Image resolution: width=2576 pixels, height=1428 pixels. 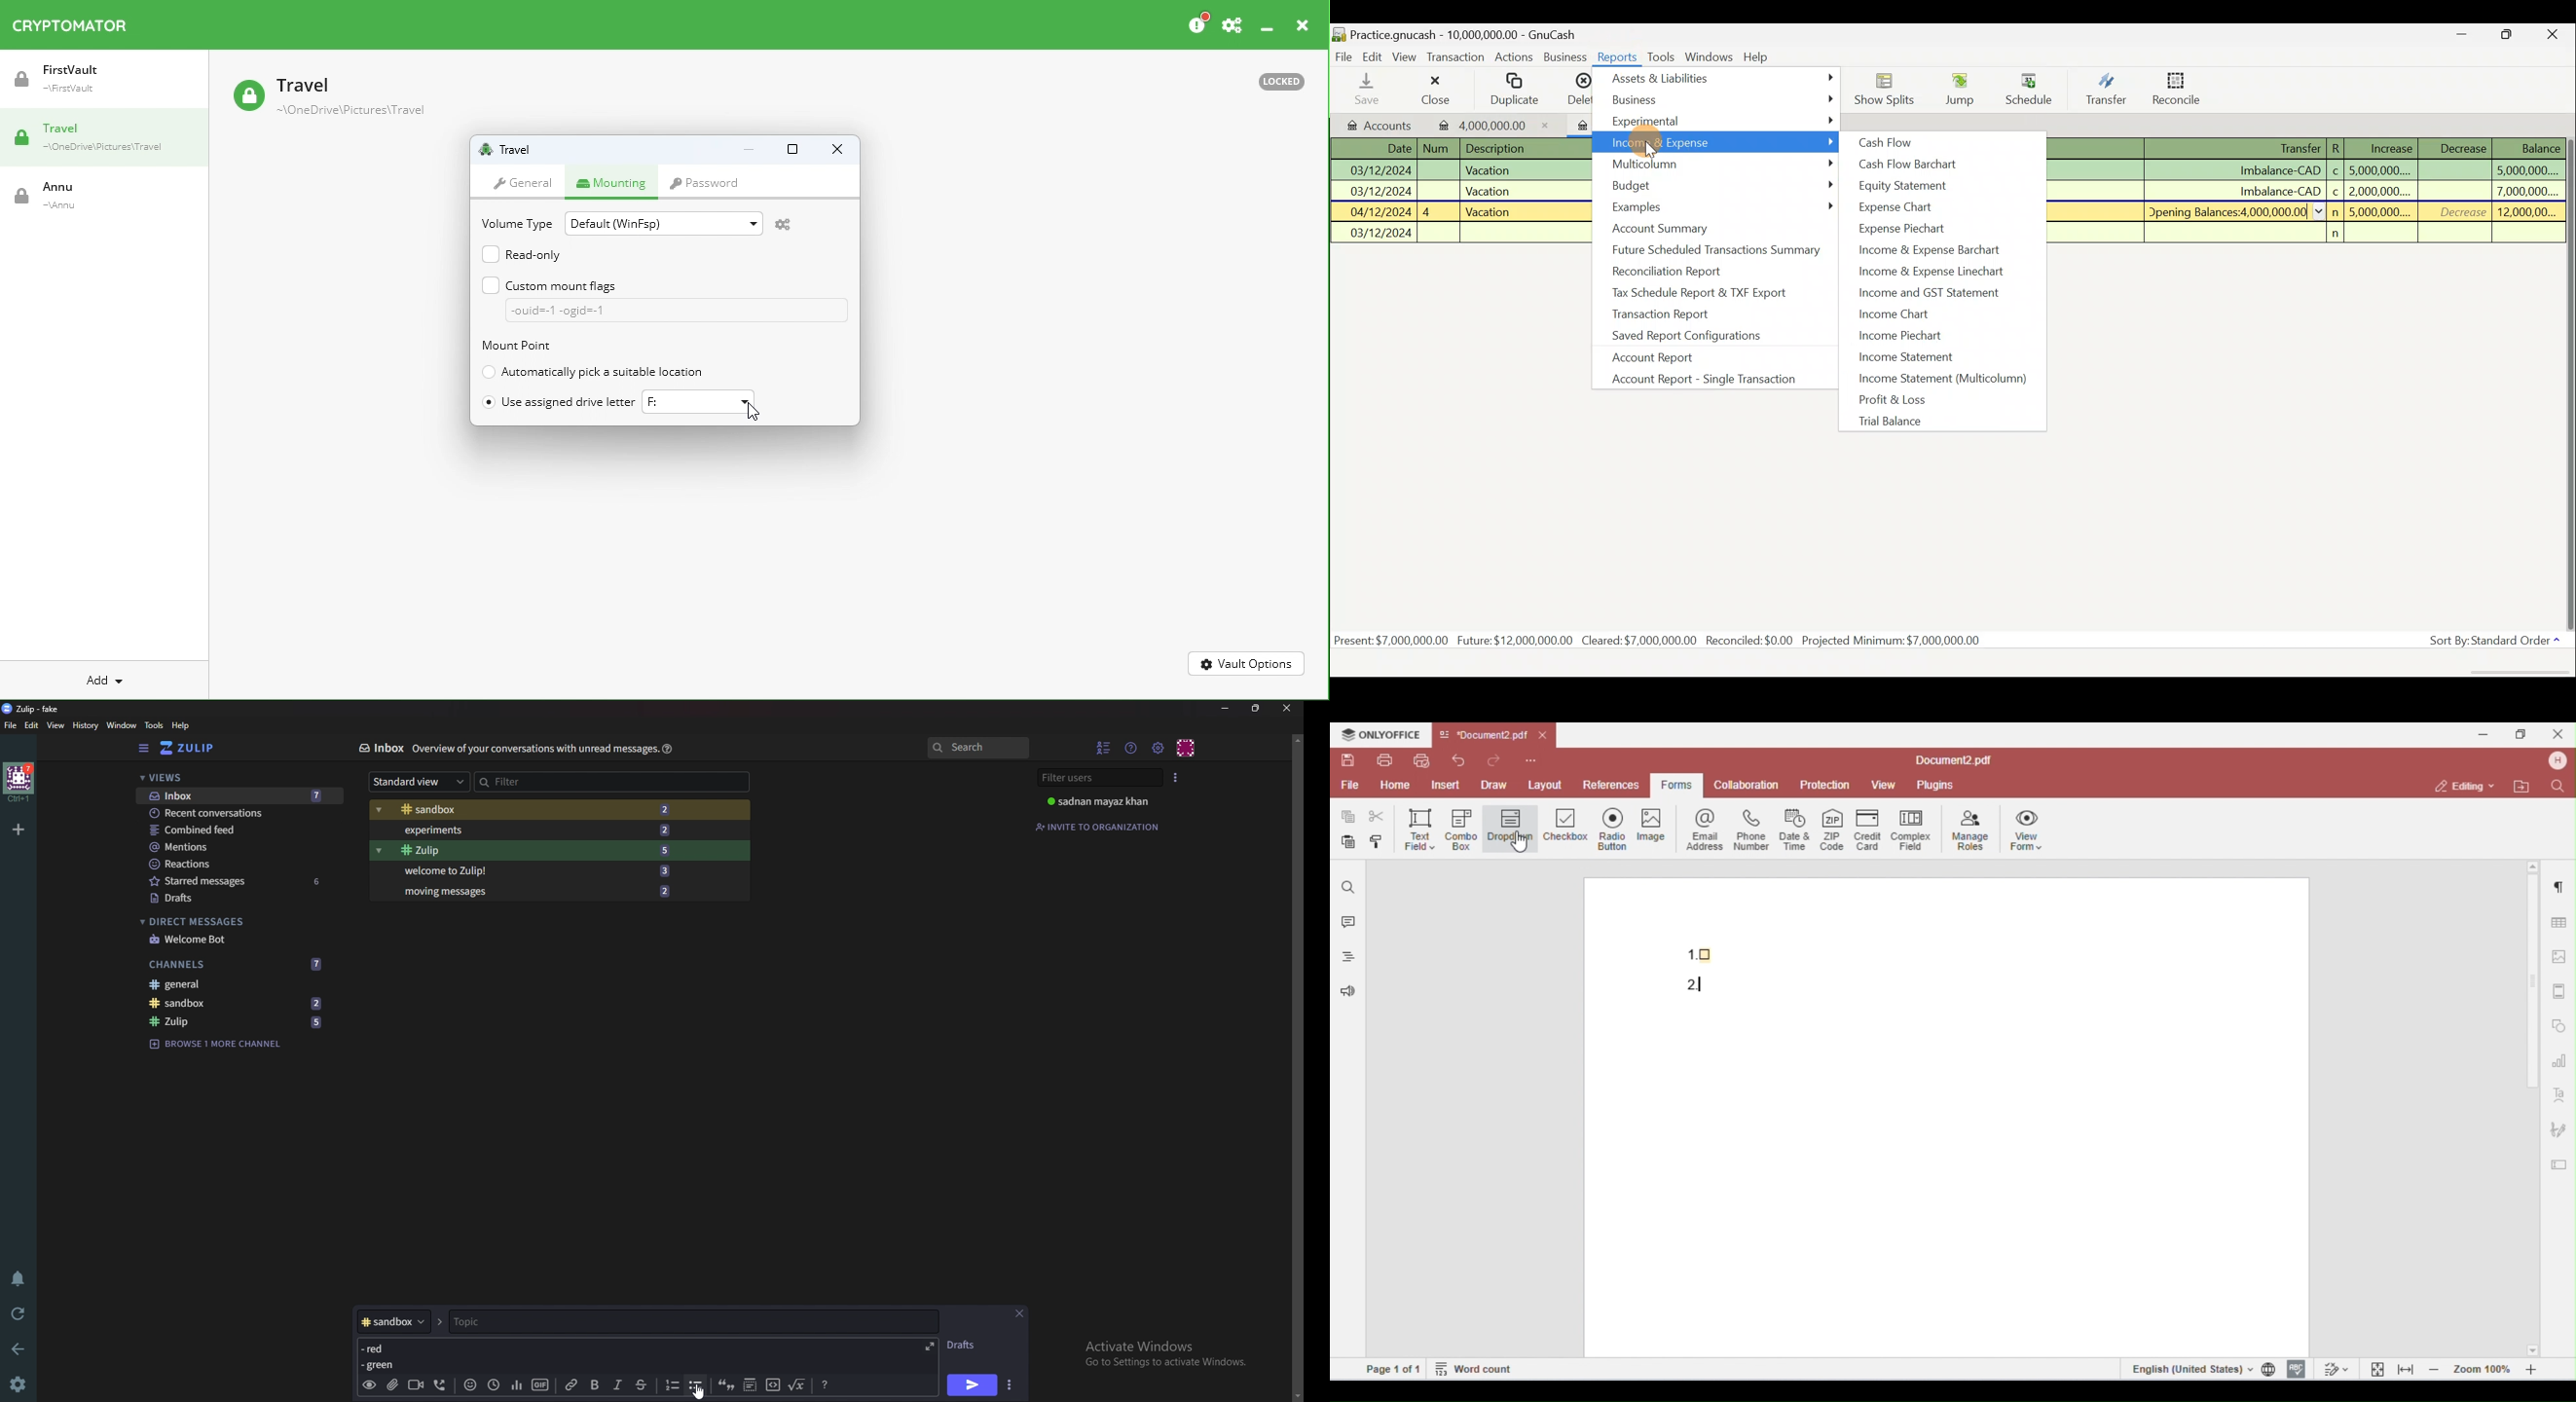 What do you see at coordinates (2279, 191) in the screenshot?
I see `Imbalance-CAD` at bounding box center [2279, 191].